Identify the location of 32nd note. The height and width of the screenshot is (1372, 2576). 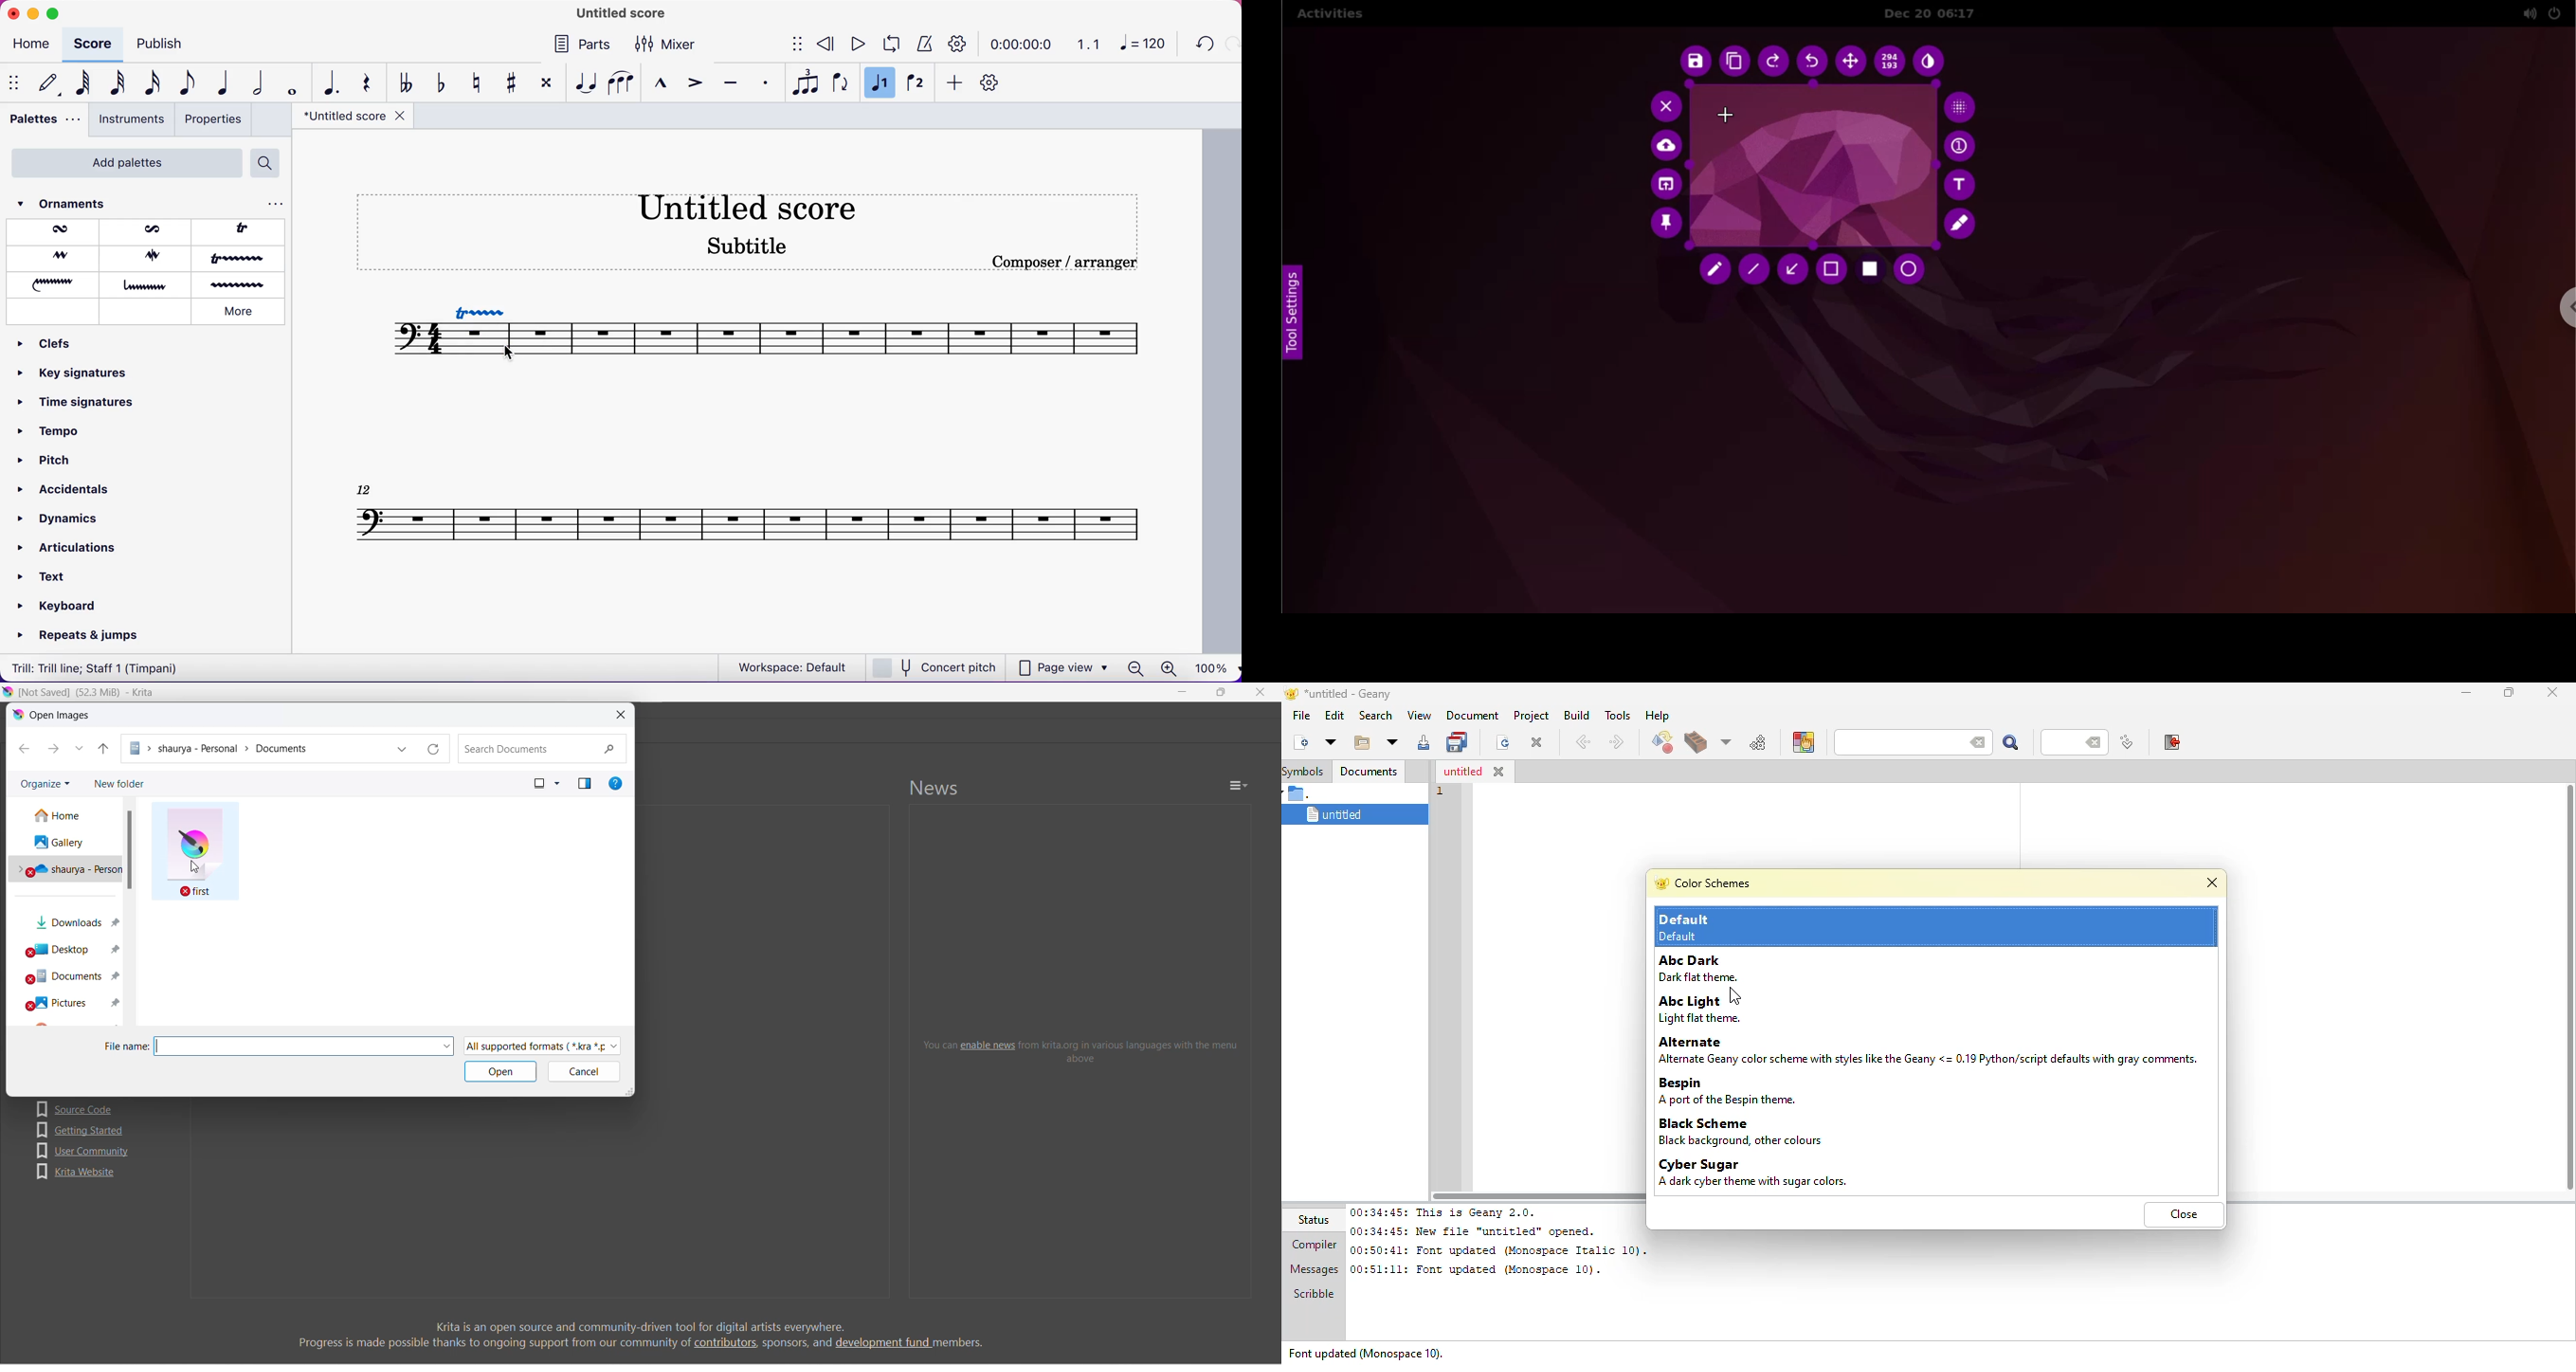
(113, 83).